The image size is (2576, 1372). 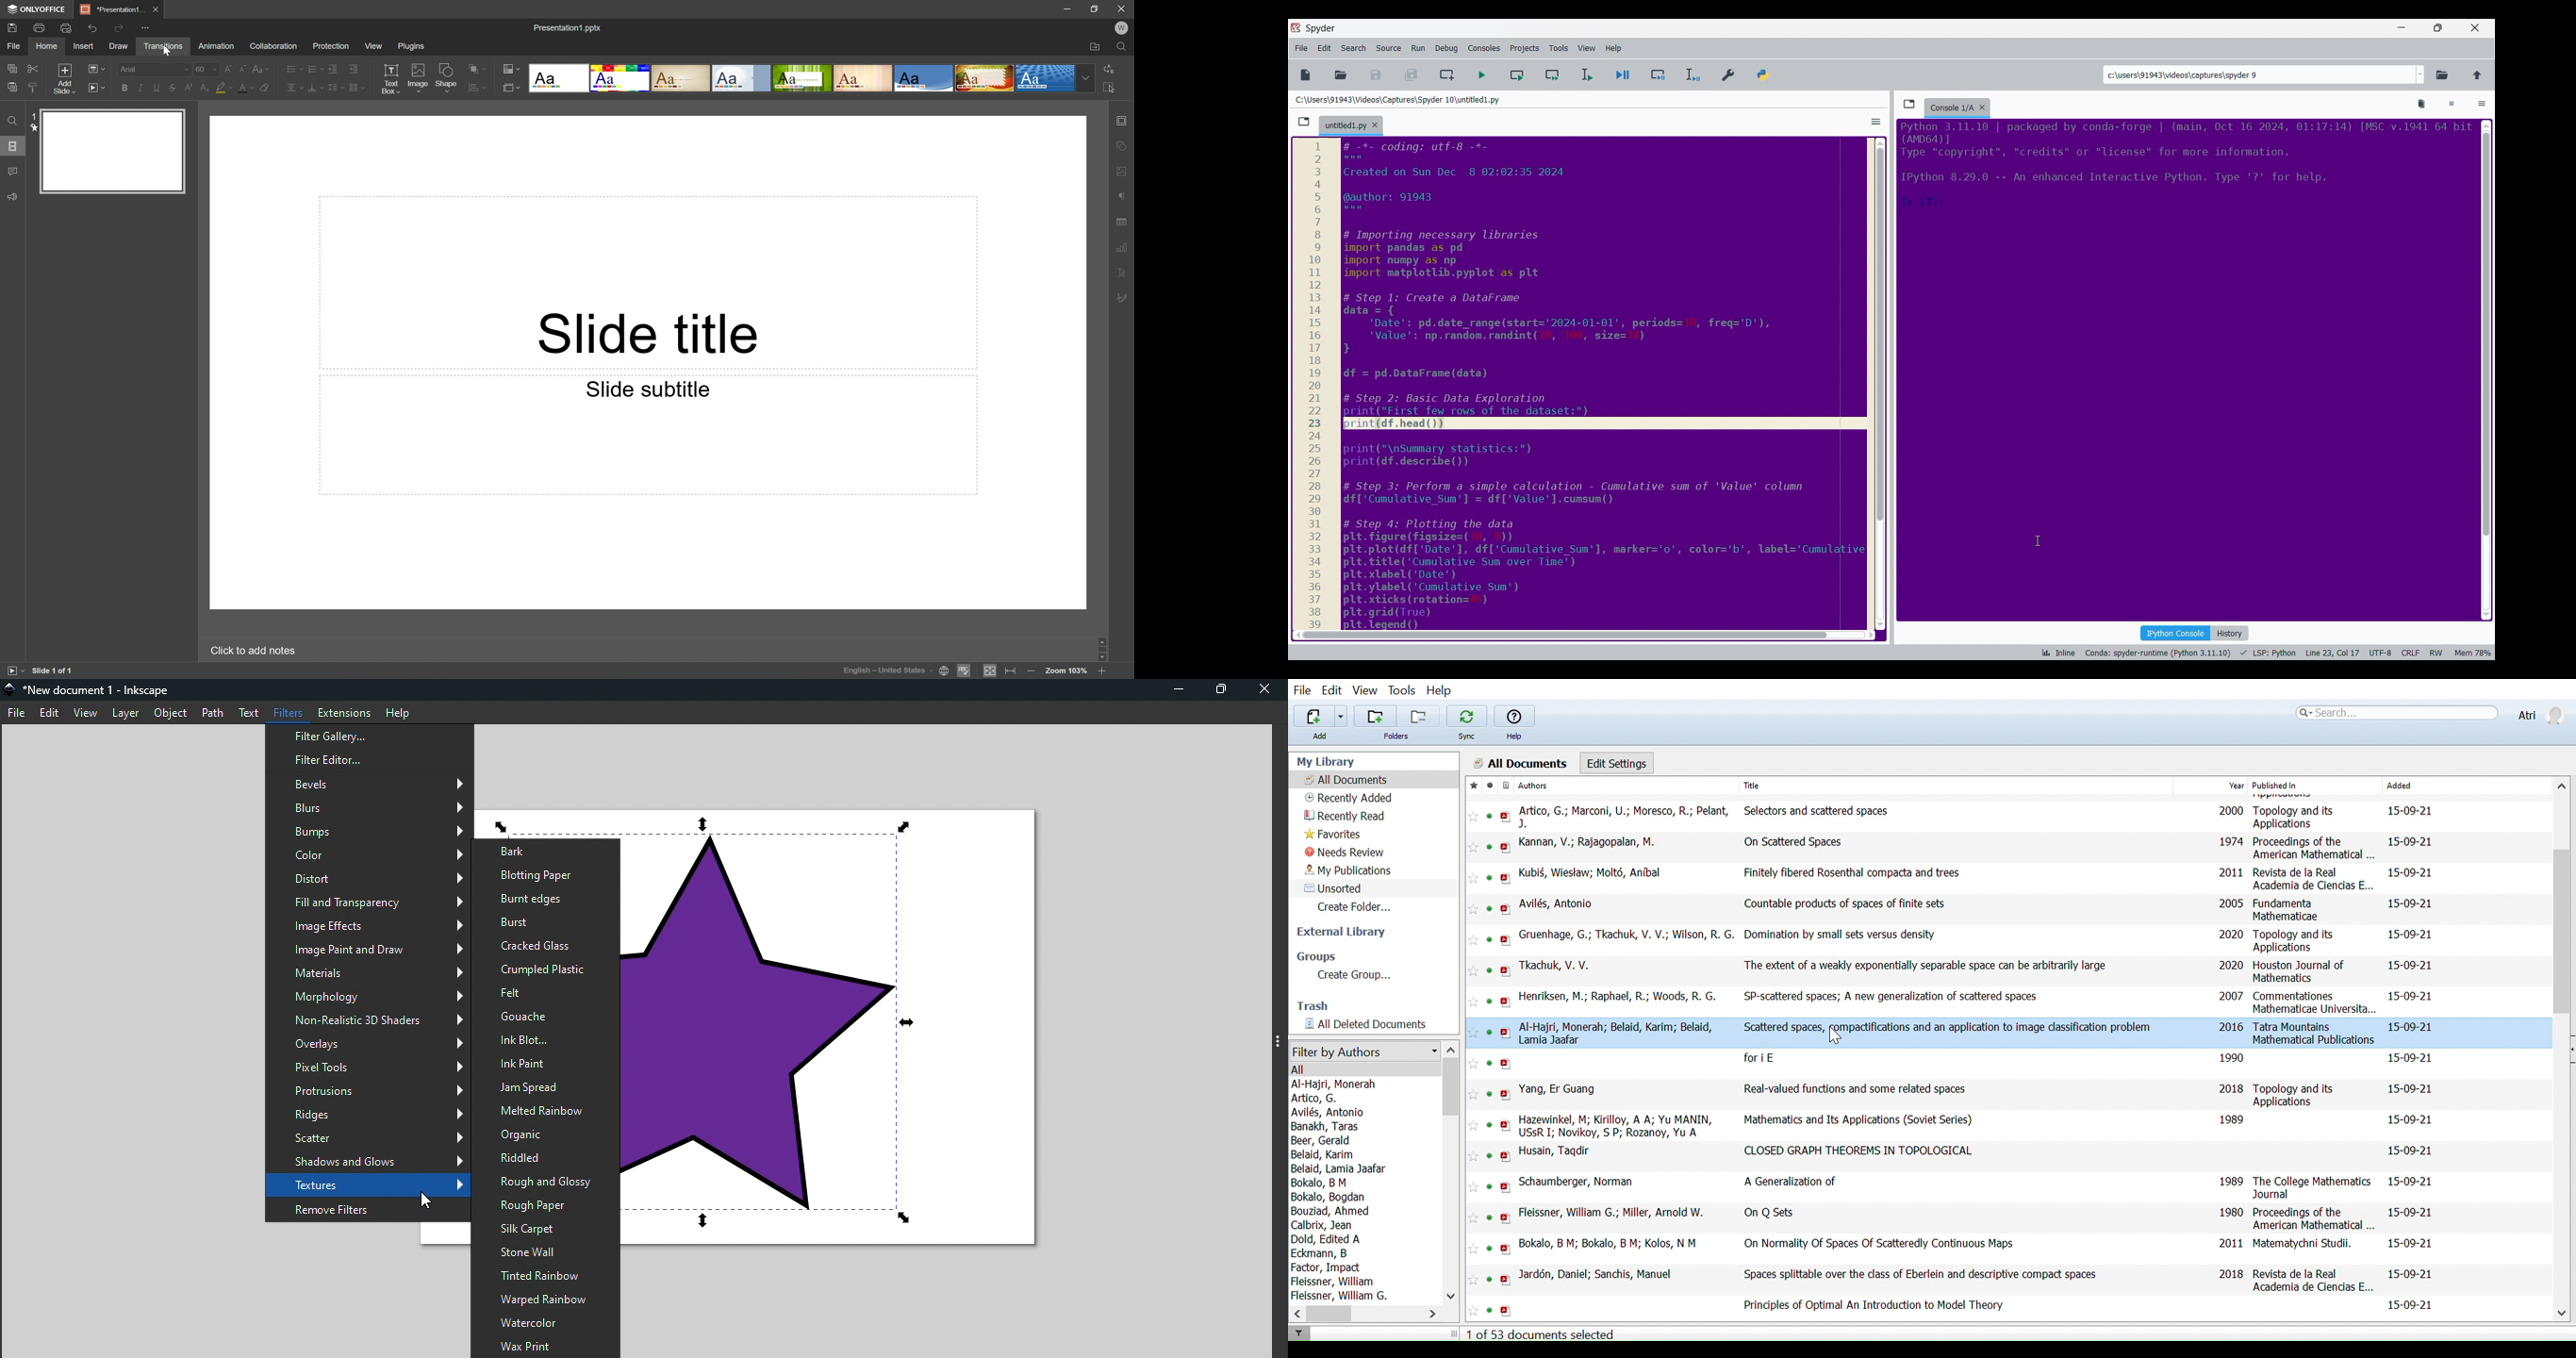 What do you see at coordinates (1474, 817) in the screenshot?
I see `Favourite` at bounding box center [1474, 817].